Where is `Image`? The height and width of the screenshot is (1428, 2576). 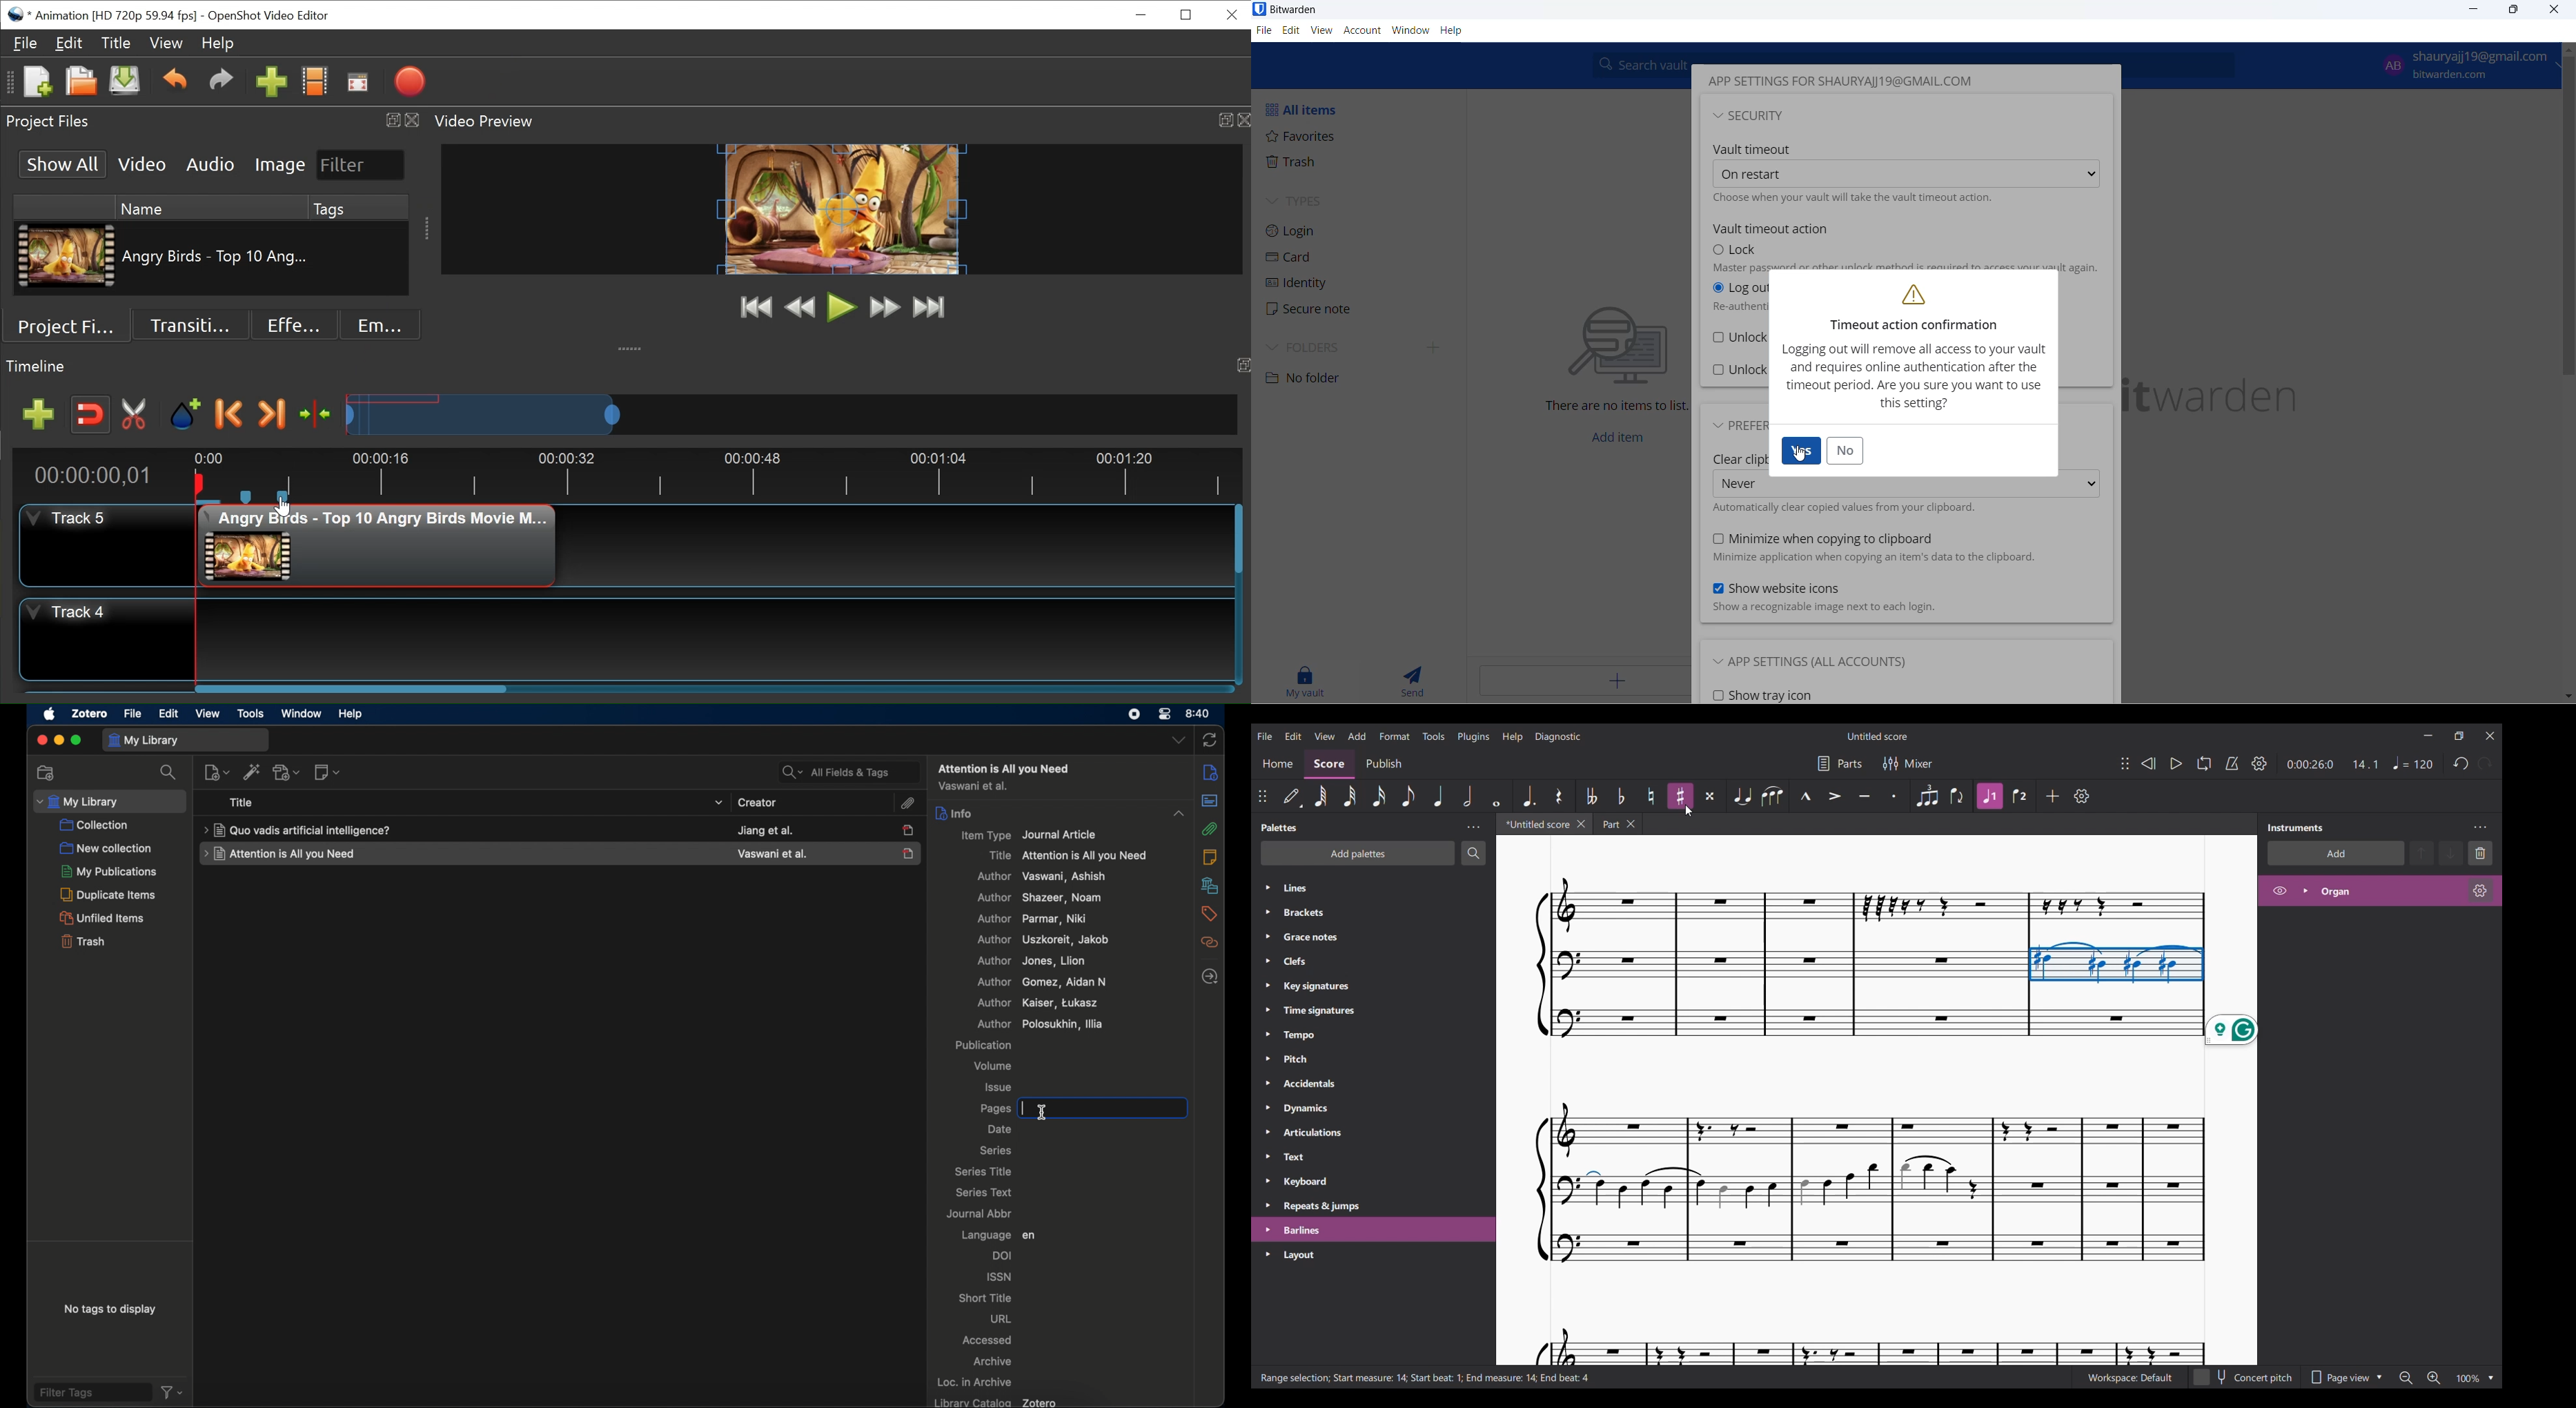 Image is located at coordinates (279, 166).